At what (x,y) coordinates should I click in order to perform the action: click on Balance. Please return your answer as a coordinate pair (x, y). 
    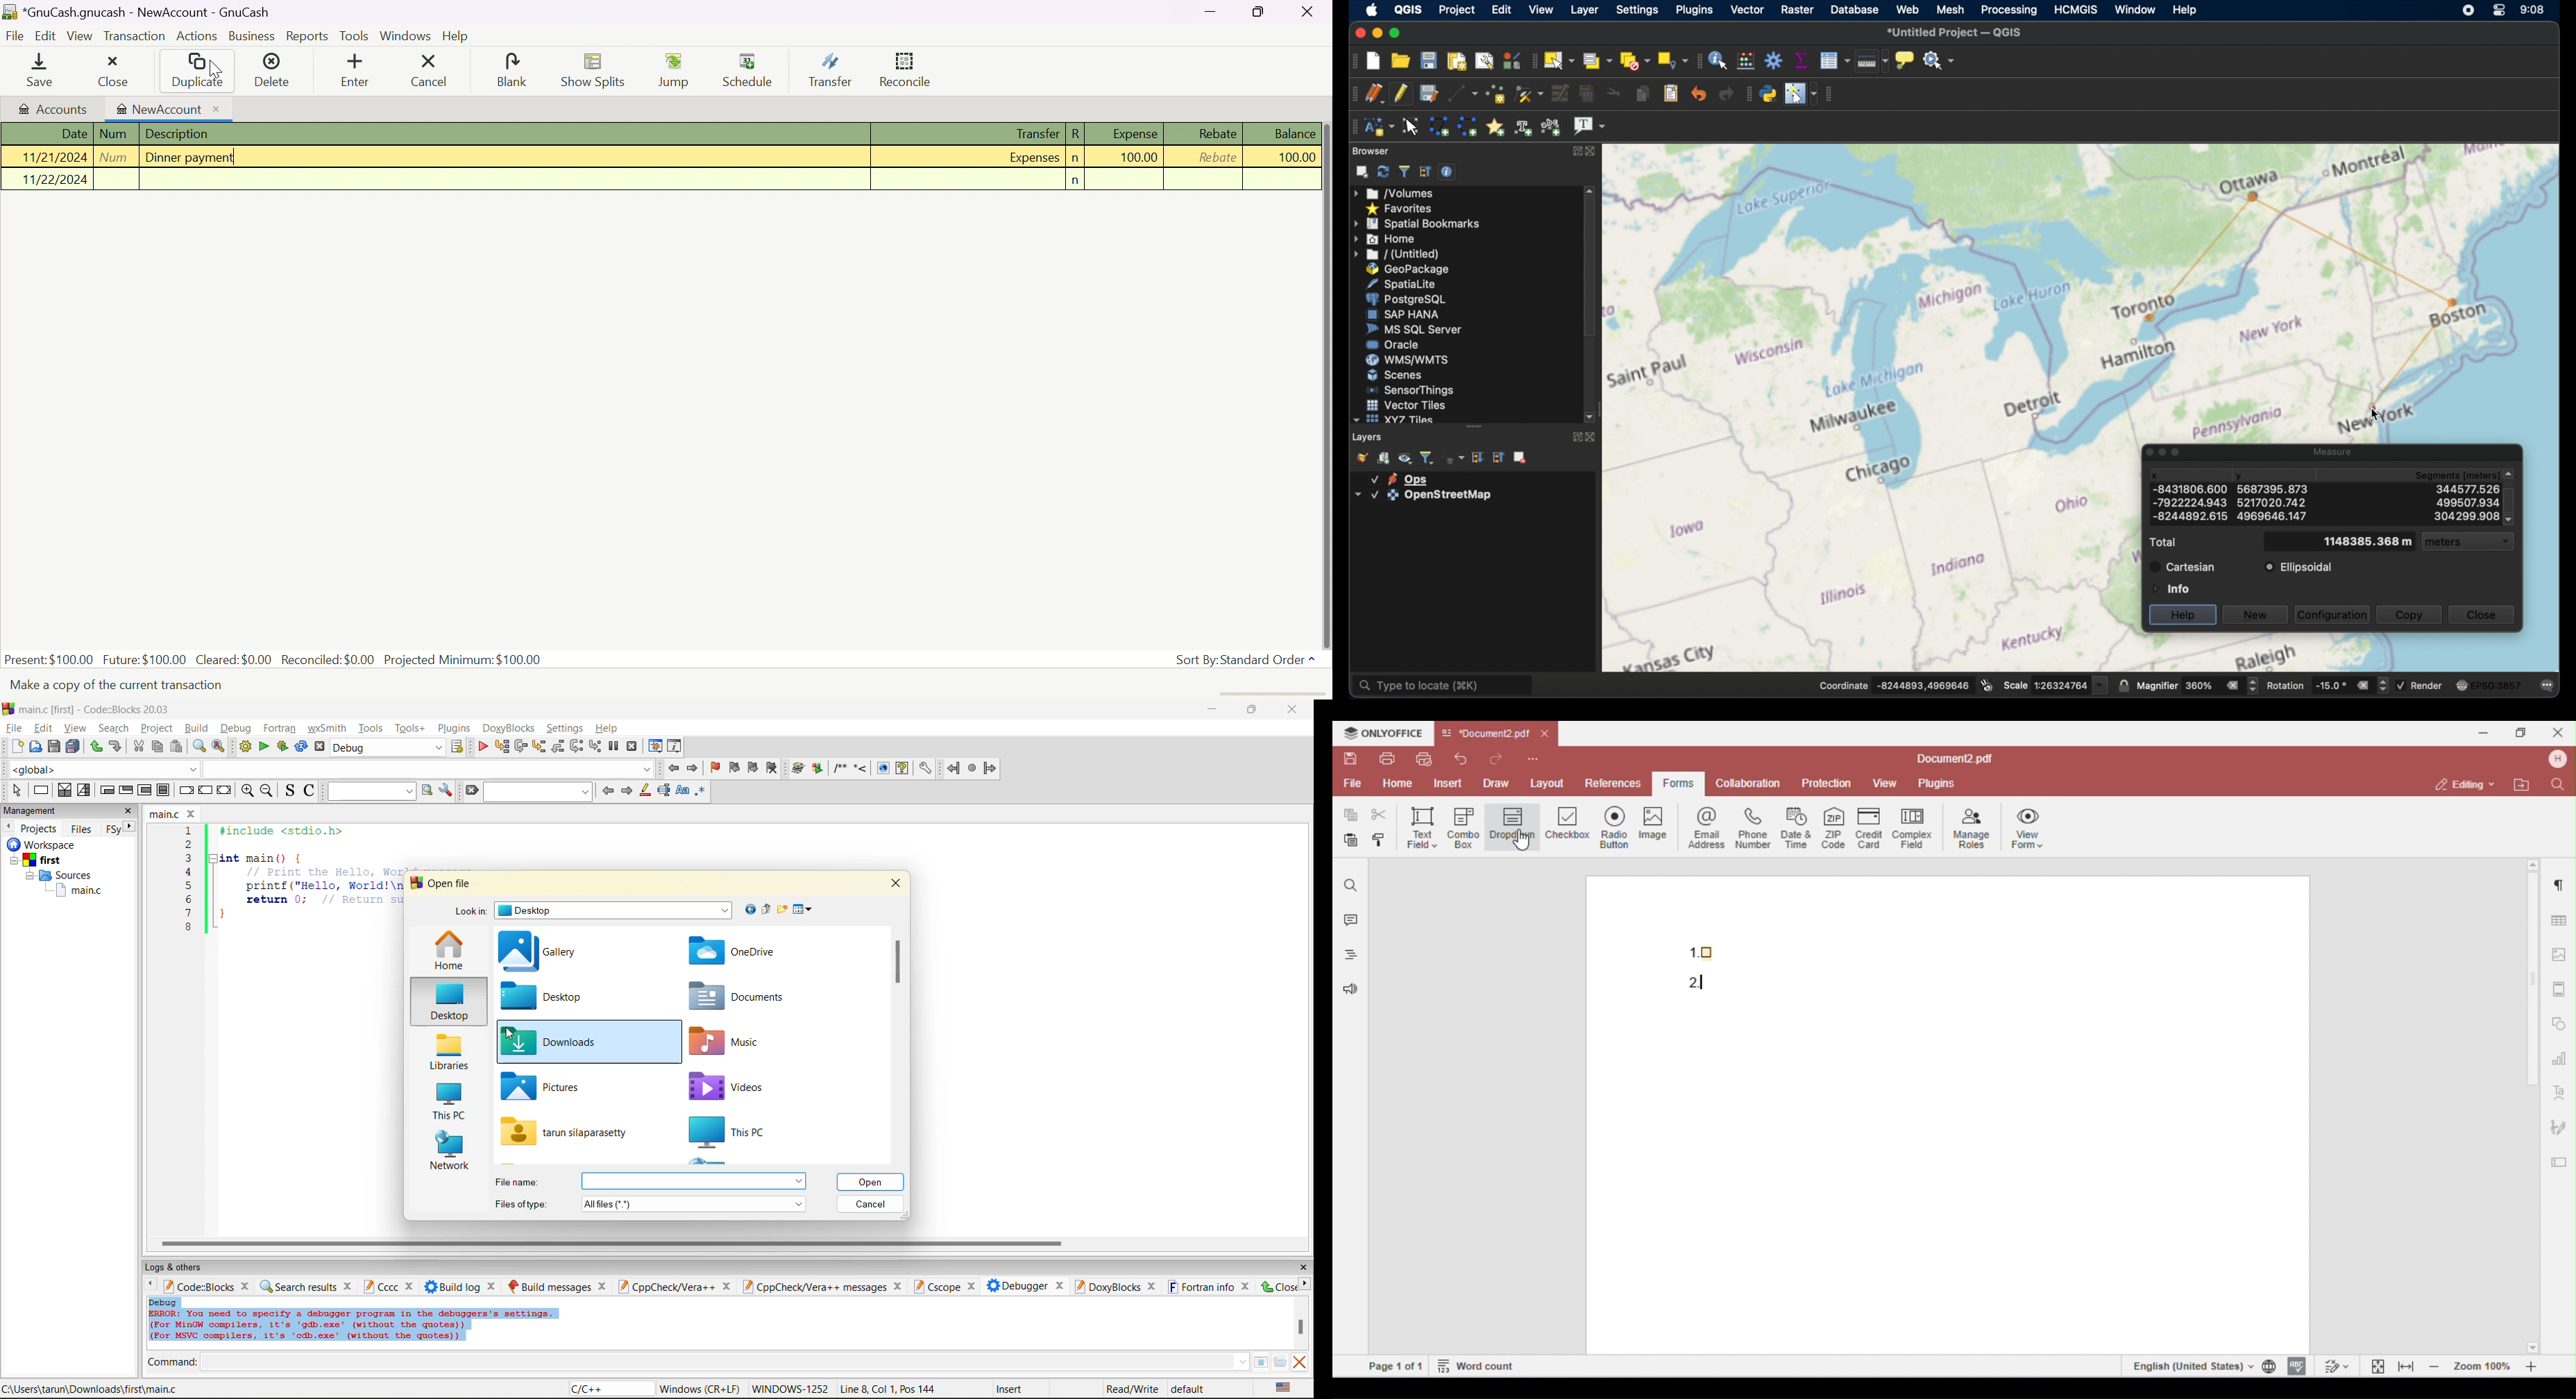
    Looking at the image, I should click on (1296, 133).